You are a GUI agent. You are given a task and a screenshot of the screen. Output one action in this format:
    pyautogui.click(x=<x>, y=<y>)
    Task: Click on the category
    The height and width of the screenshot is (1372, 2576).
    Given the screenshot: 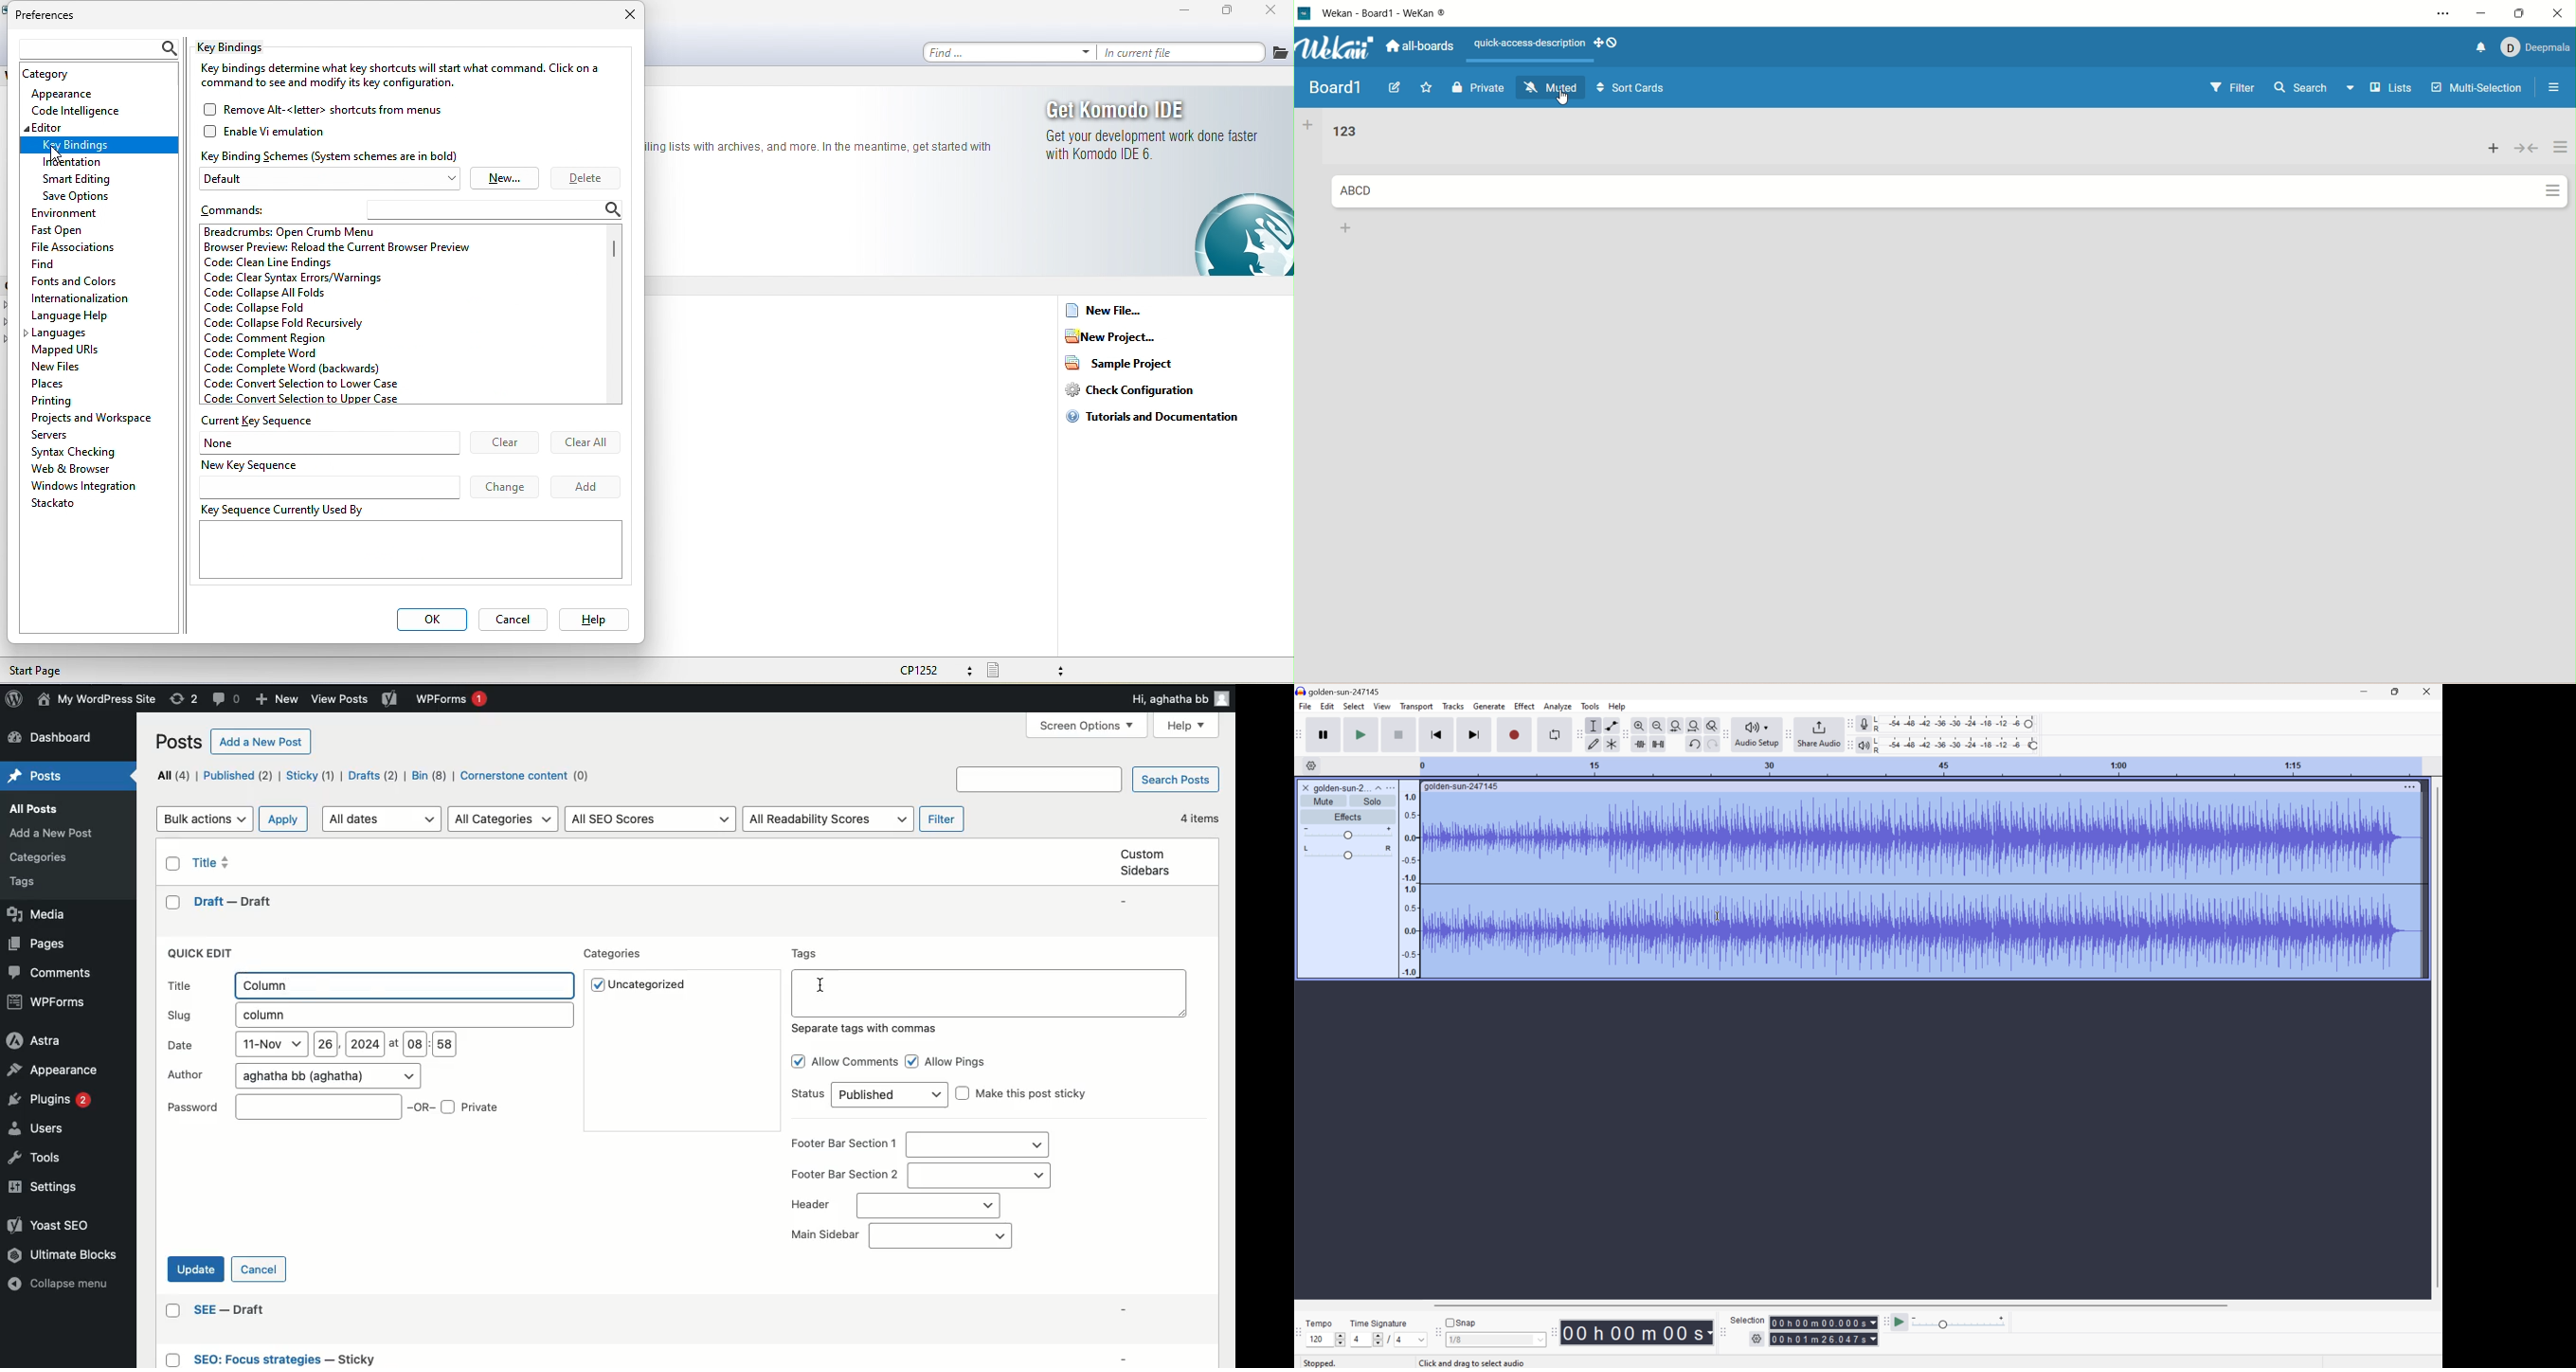 What is the action you would take?
    pyautogui.click(x=52, y=75)
    